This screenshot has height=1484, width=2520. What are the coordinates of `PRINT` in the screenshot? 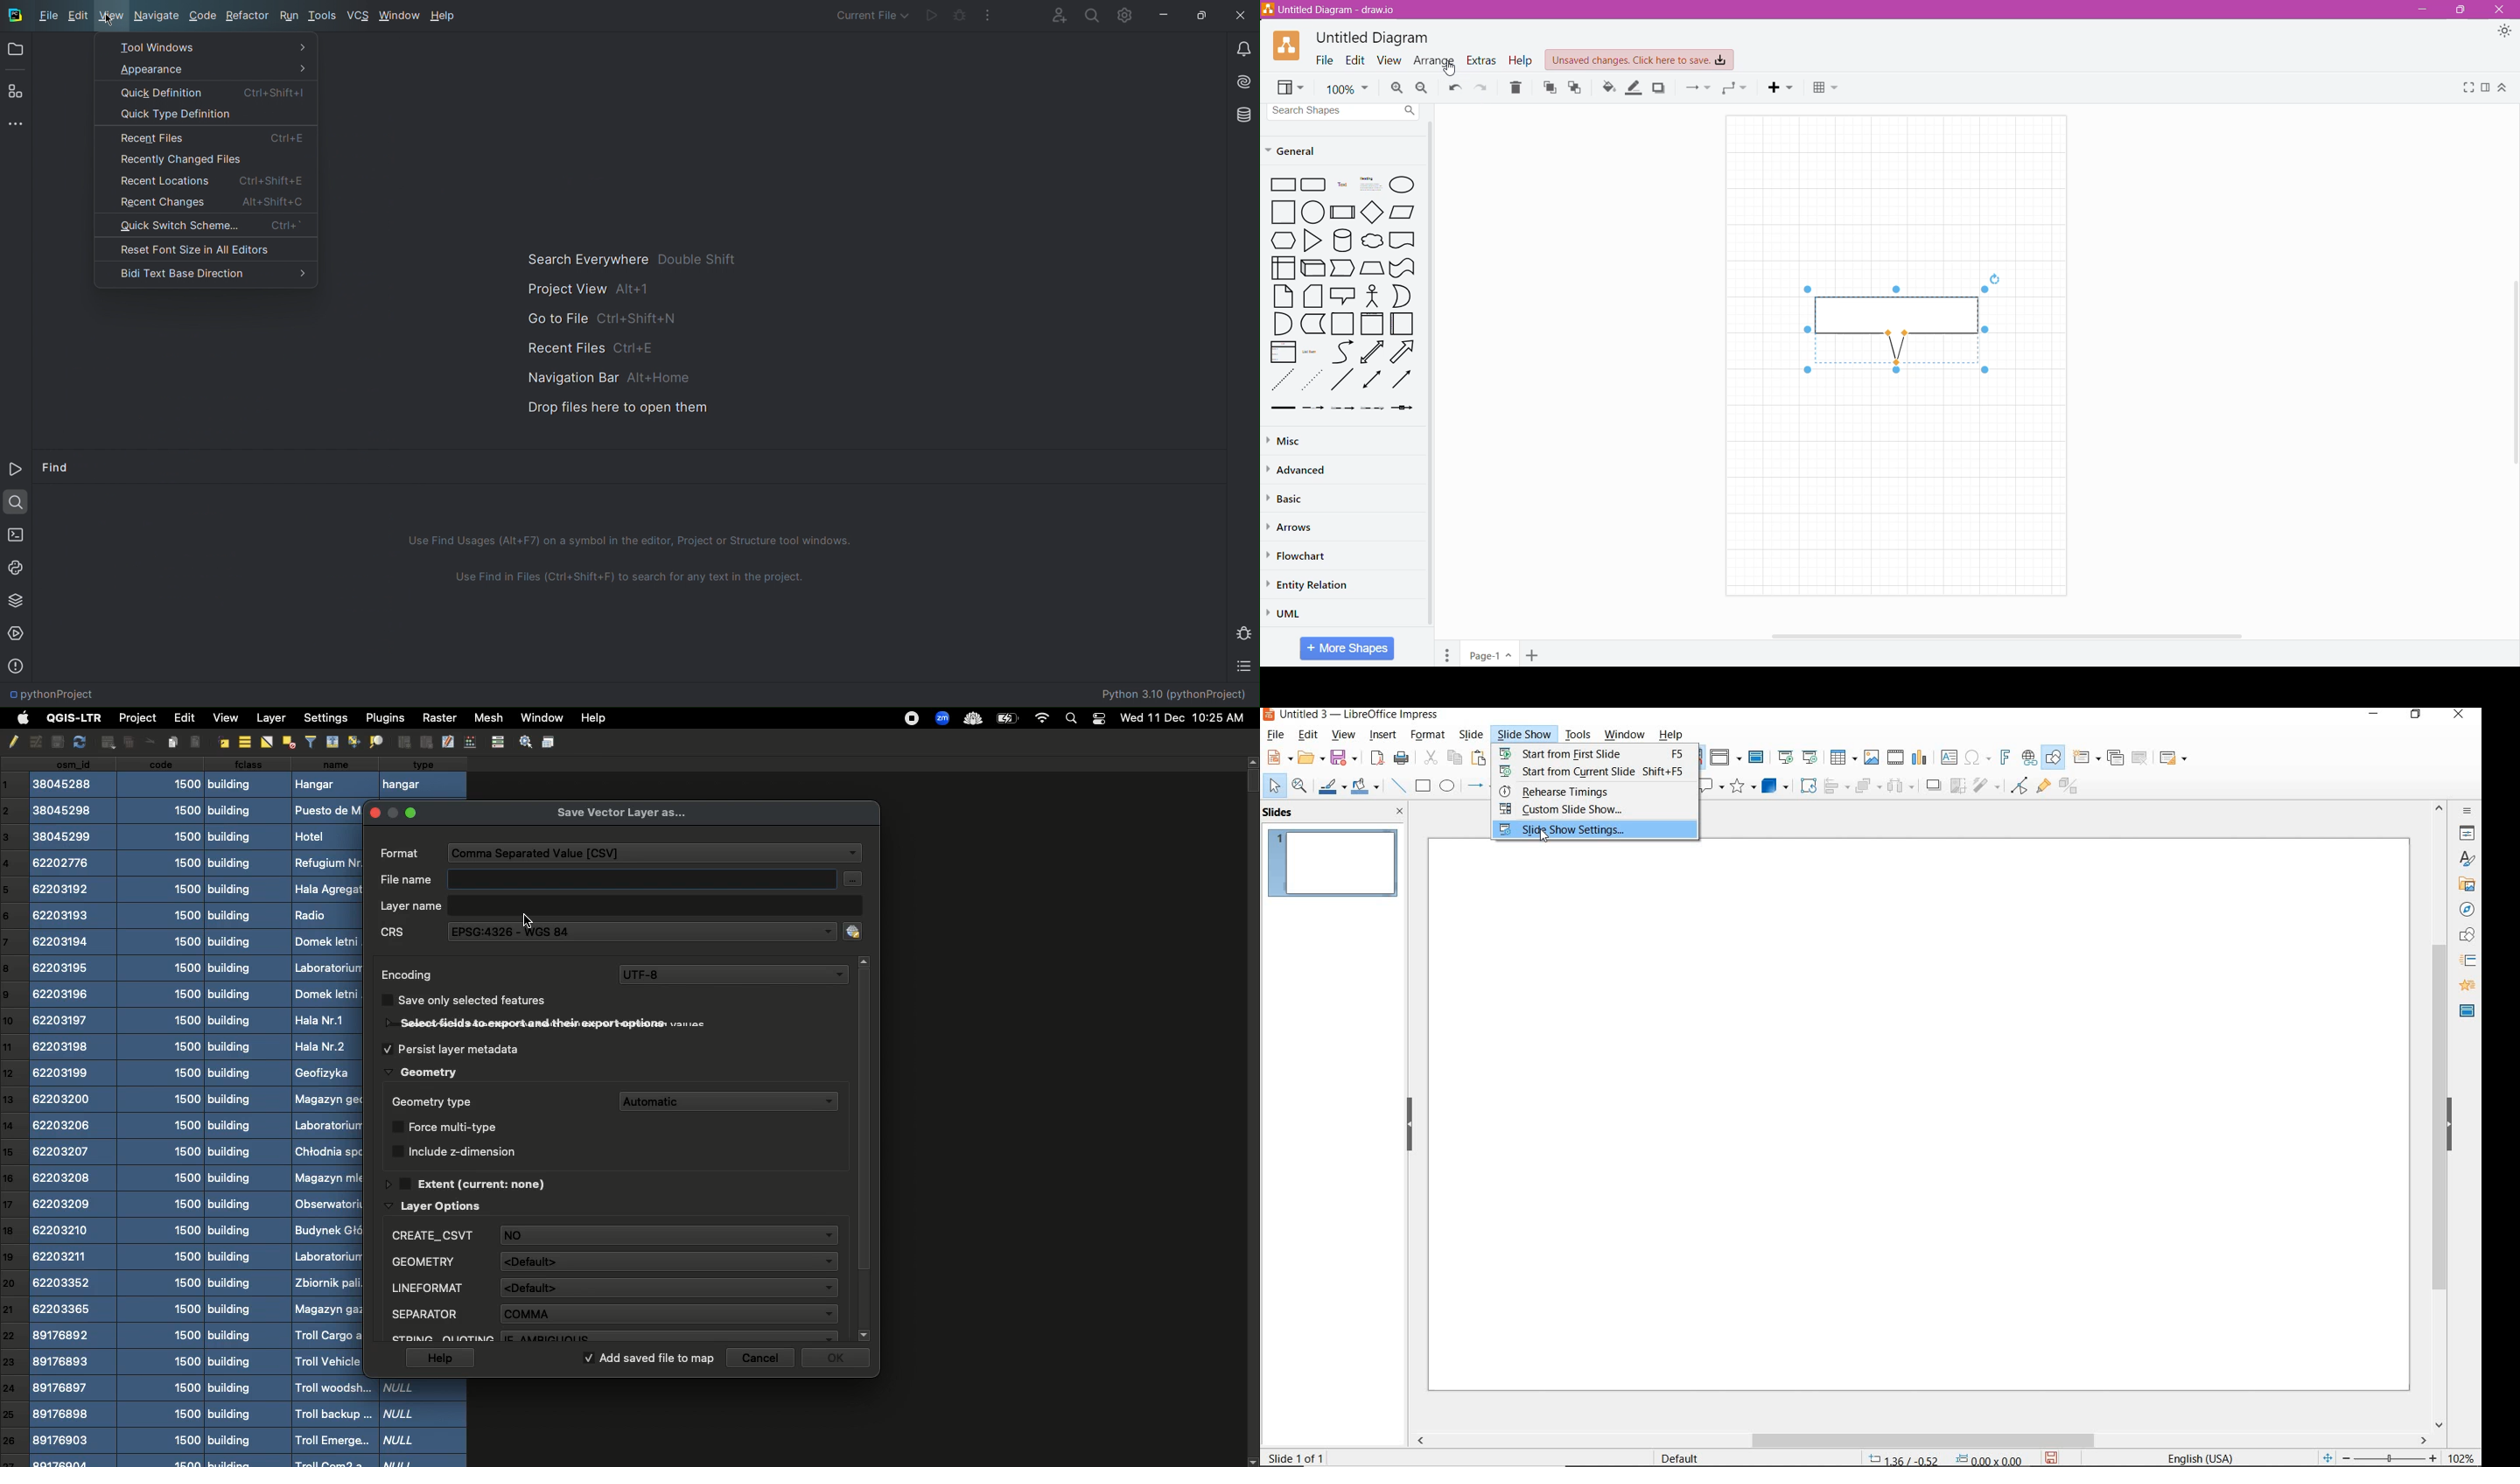 It's located at (1402, 759).